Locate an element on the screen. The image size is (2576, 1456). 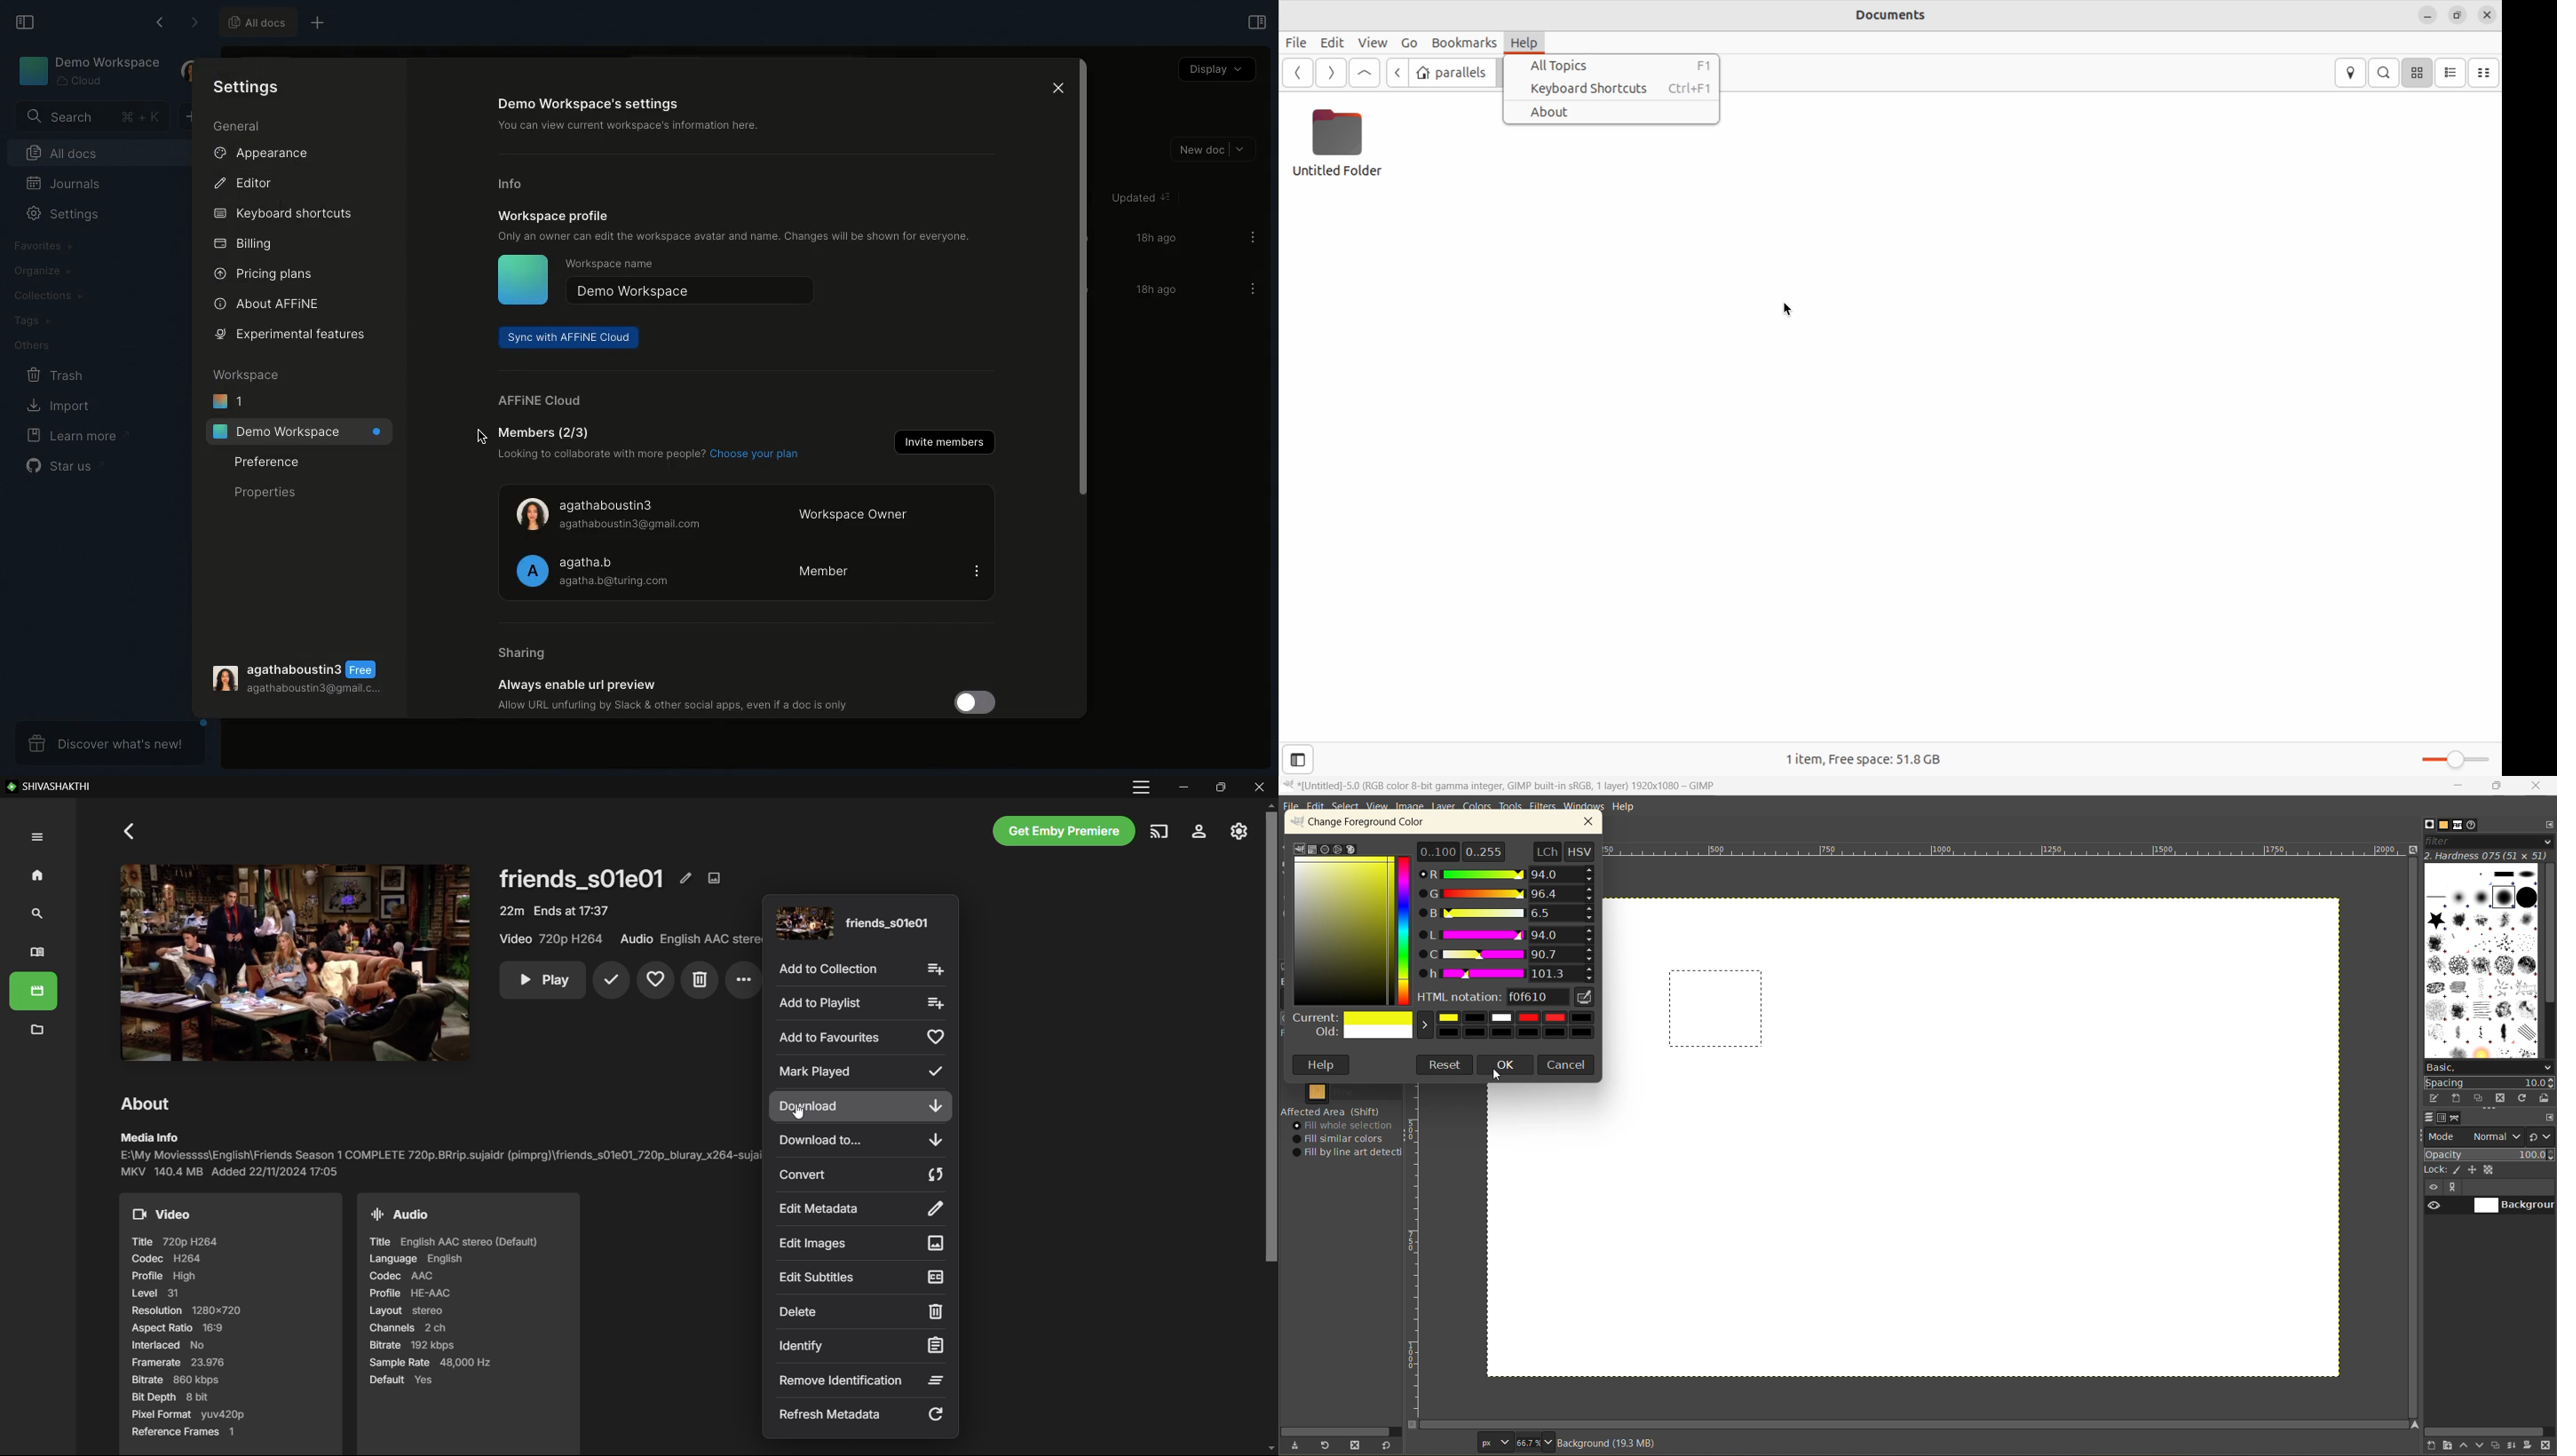
scroll bar is located at coordinates (1917, 1425).